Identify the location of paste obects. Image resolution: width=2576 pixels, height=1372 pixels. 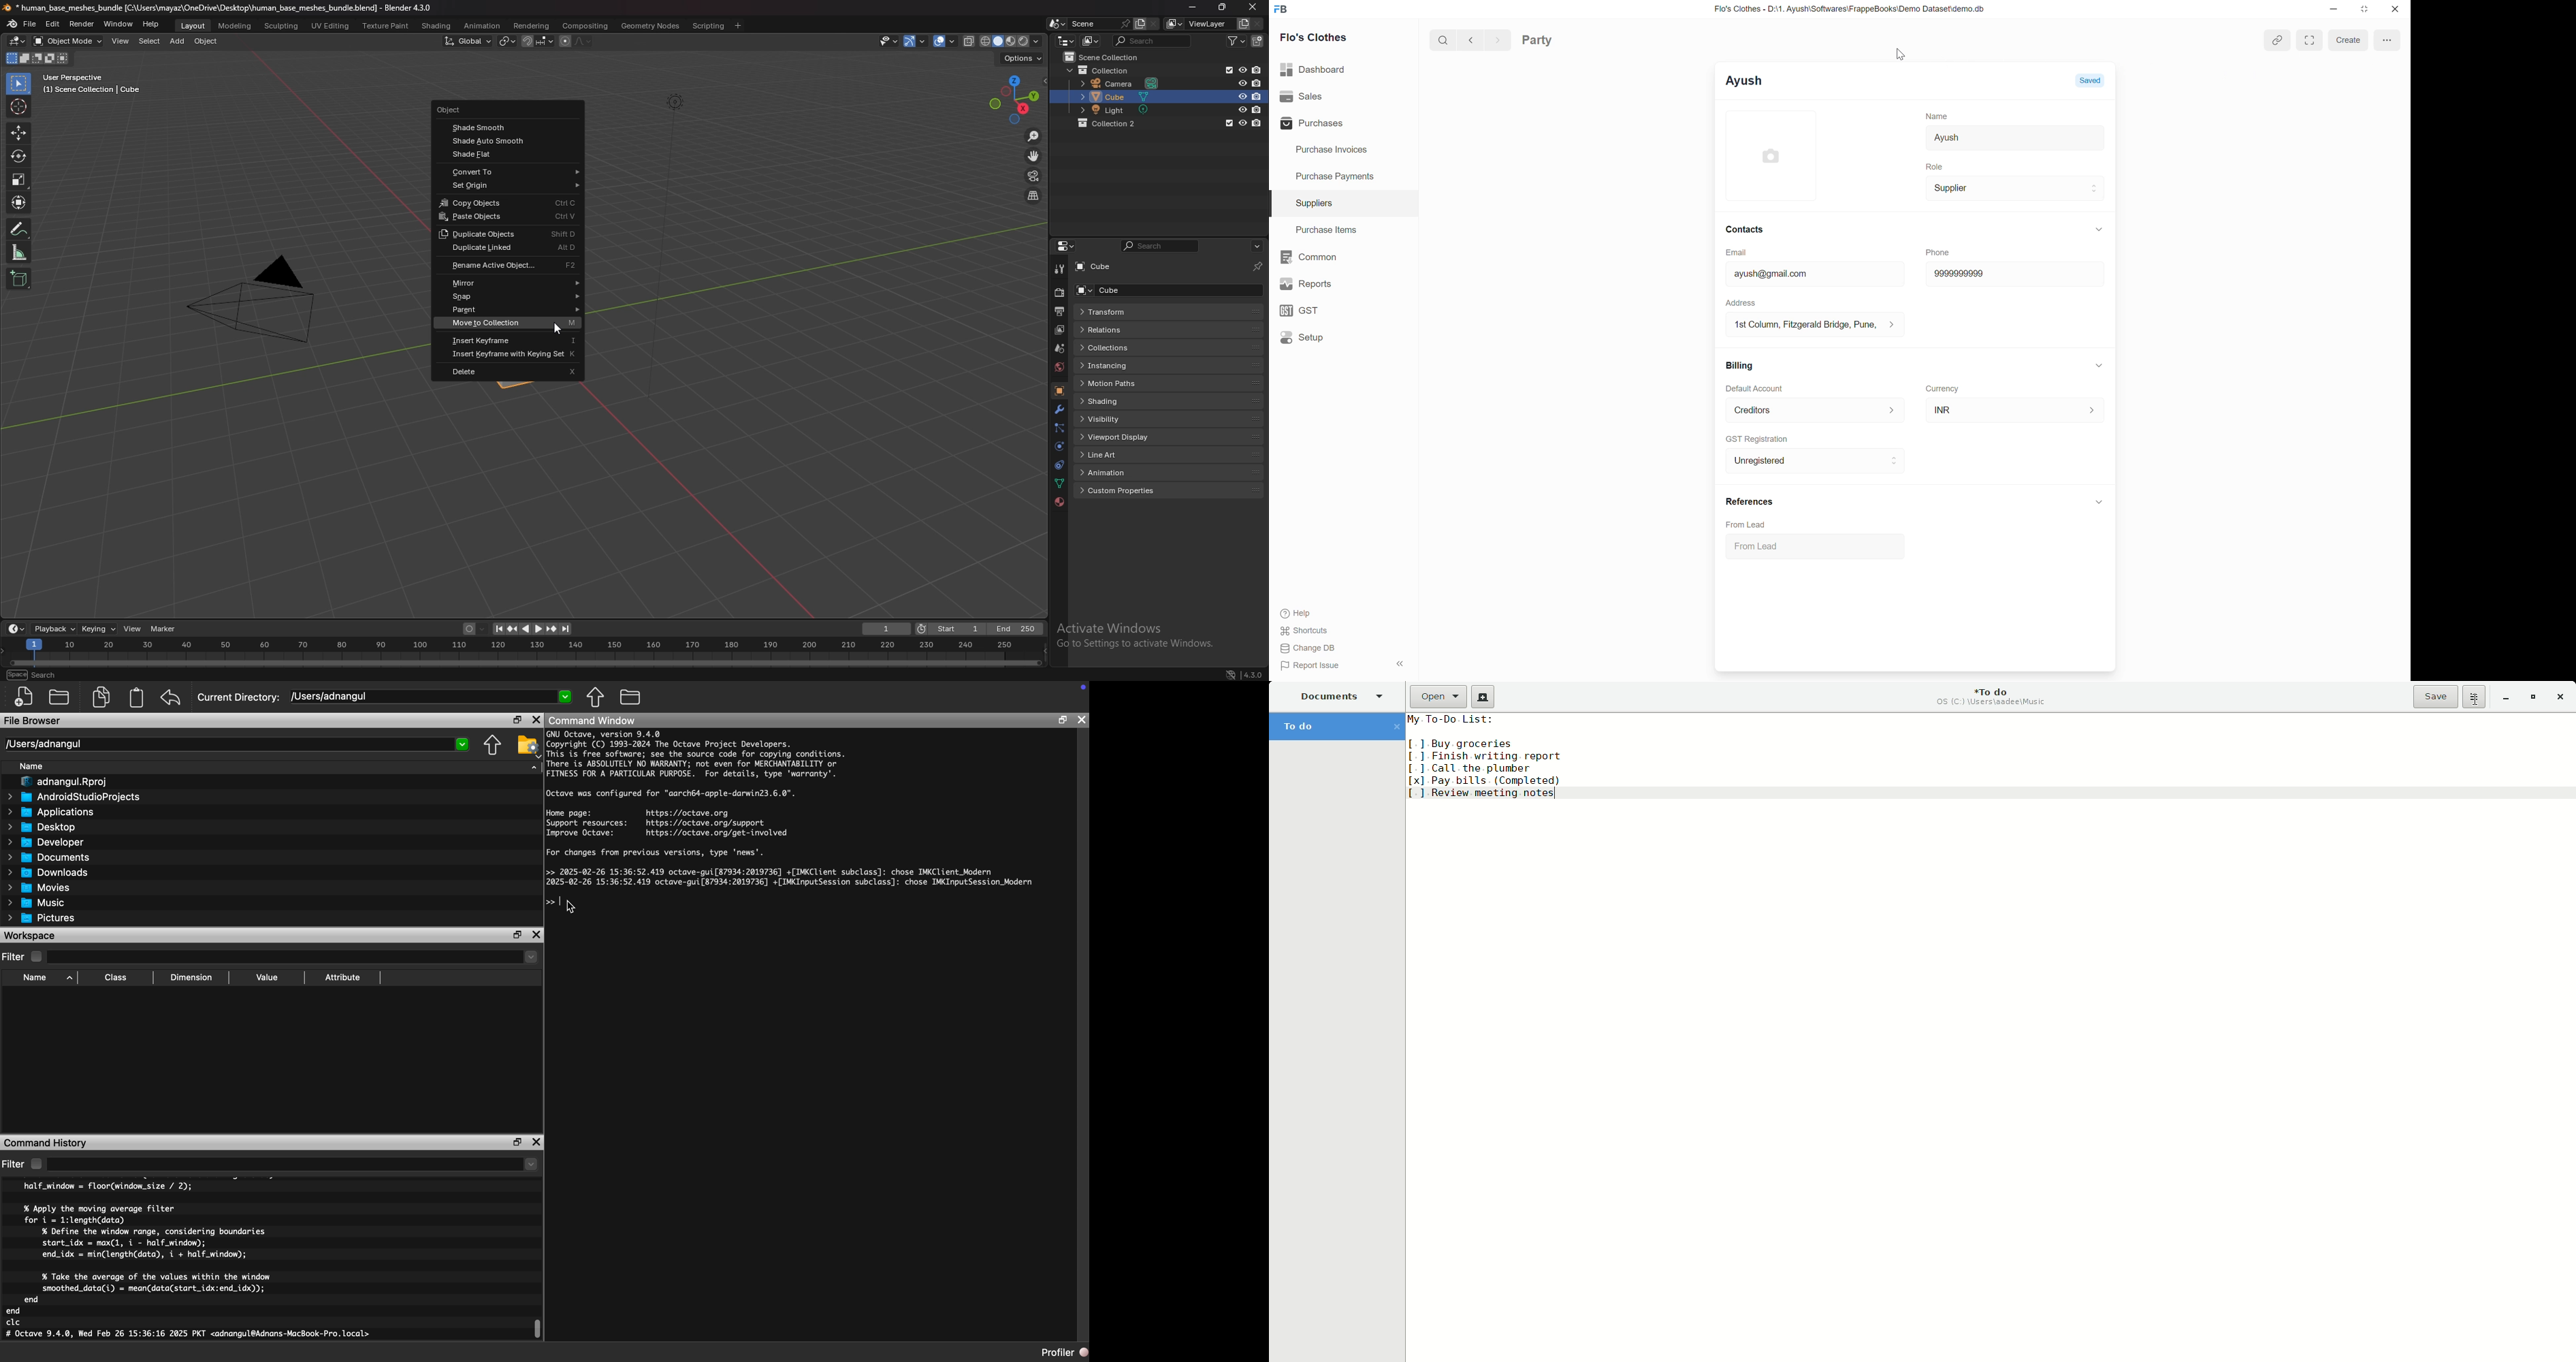
(507, 217).